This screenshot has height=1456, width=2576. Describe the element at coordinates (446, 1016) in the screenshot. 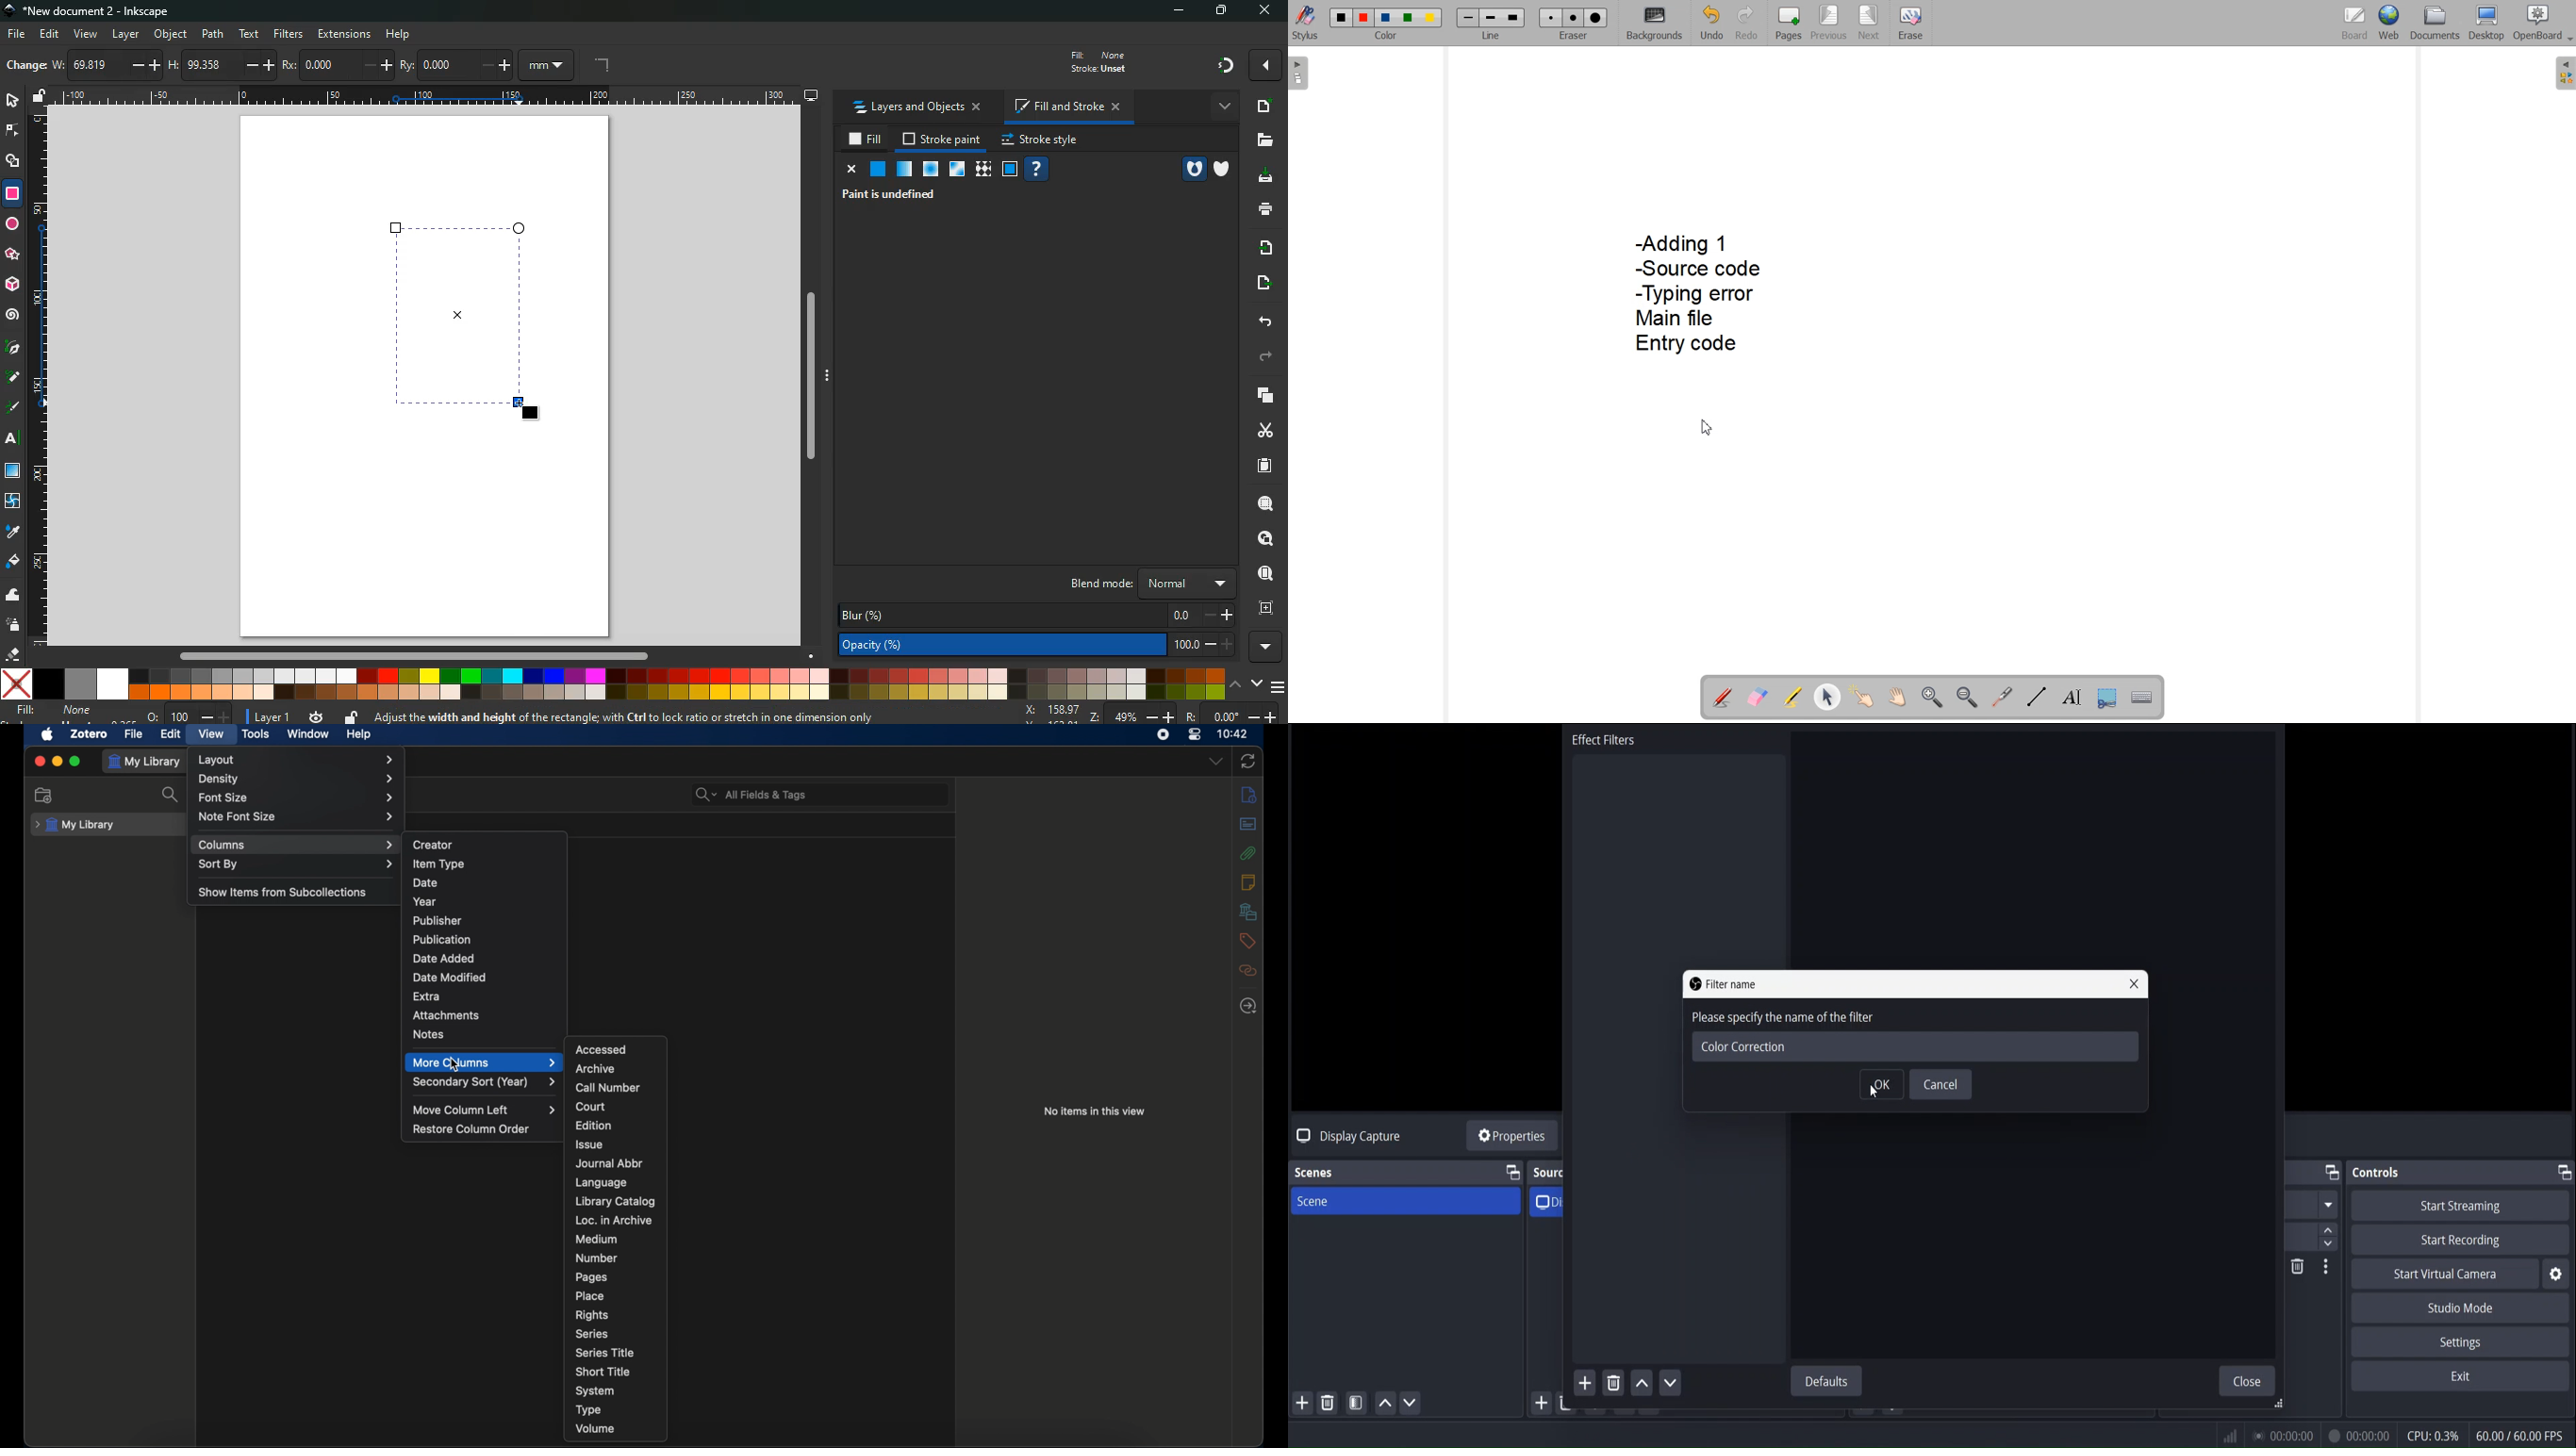

I see `attachments` at that location.